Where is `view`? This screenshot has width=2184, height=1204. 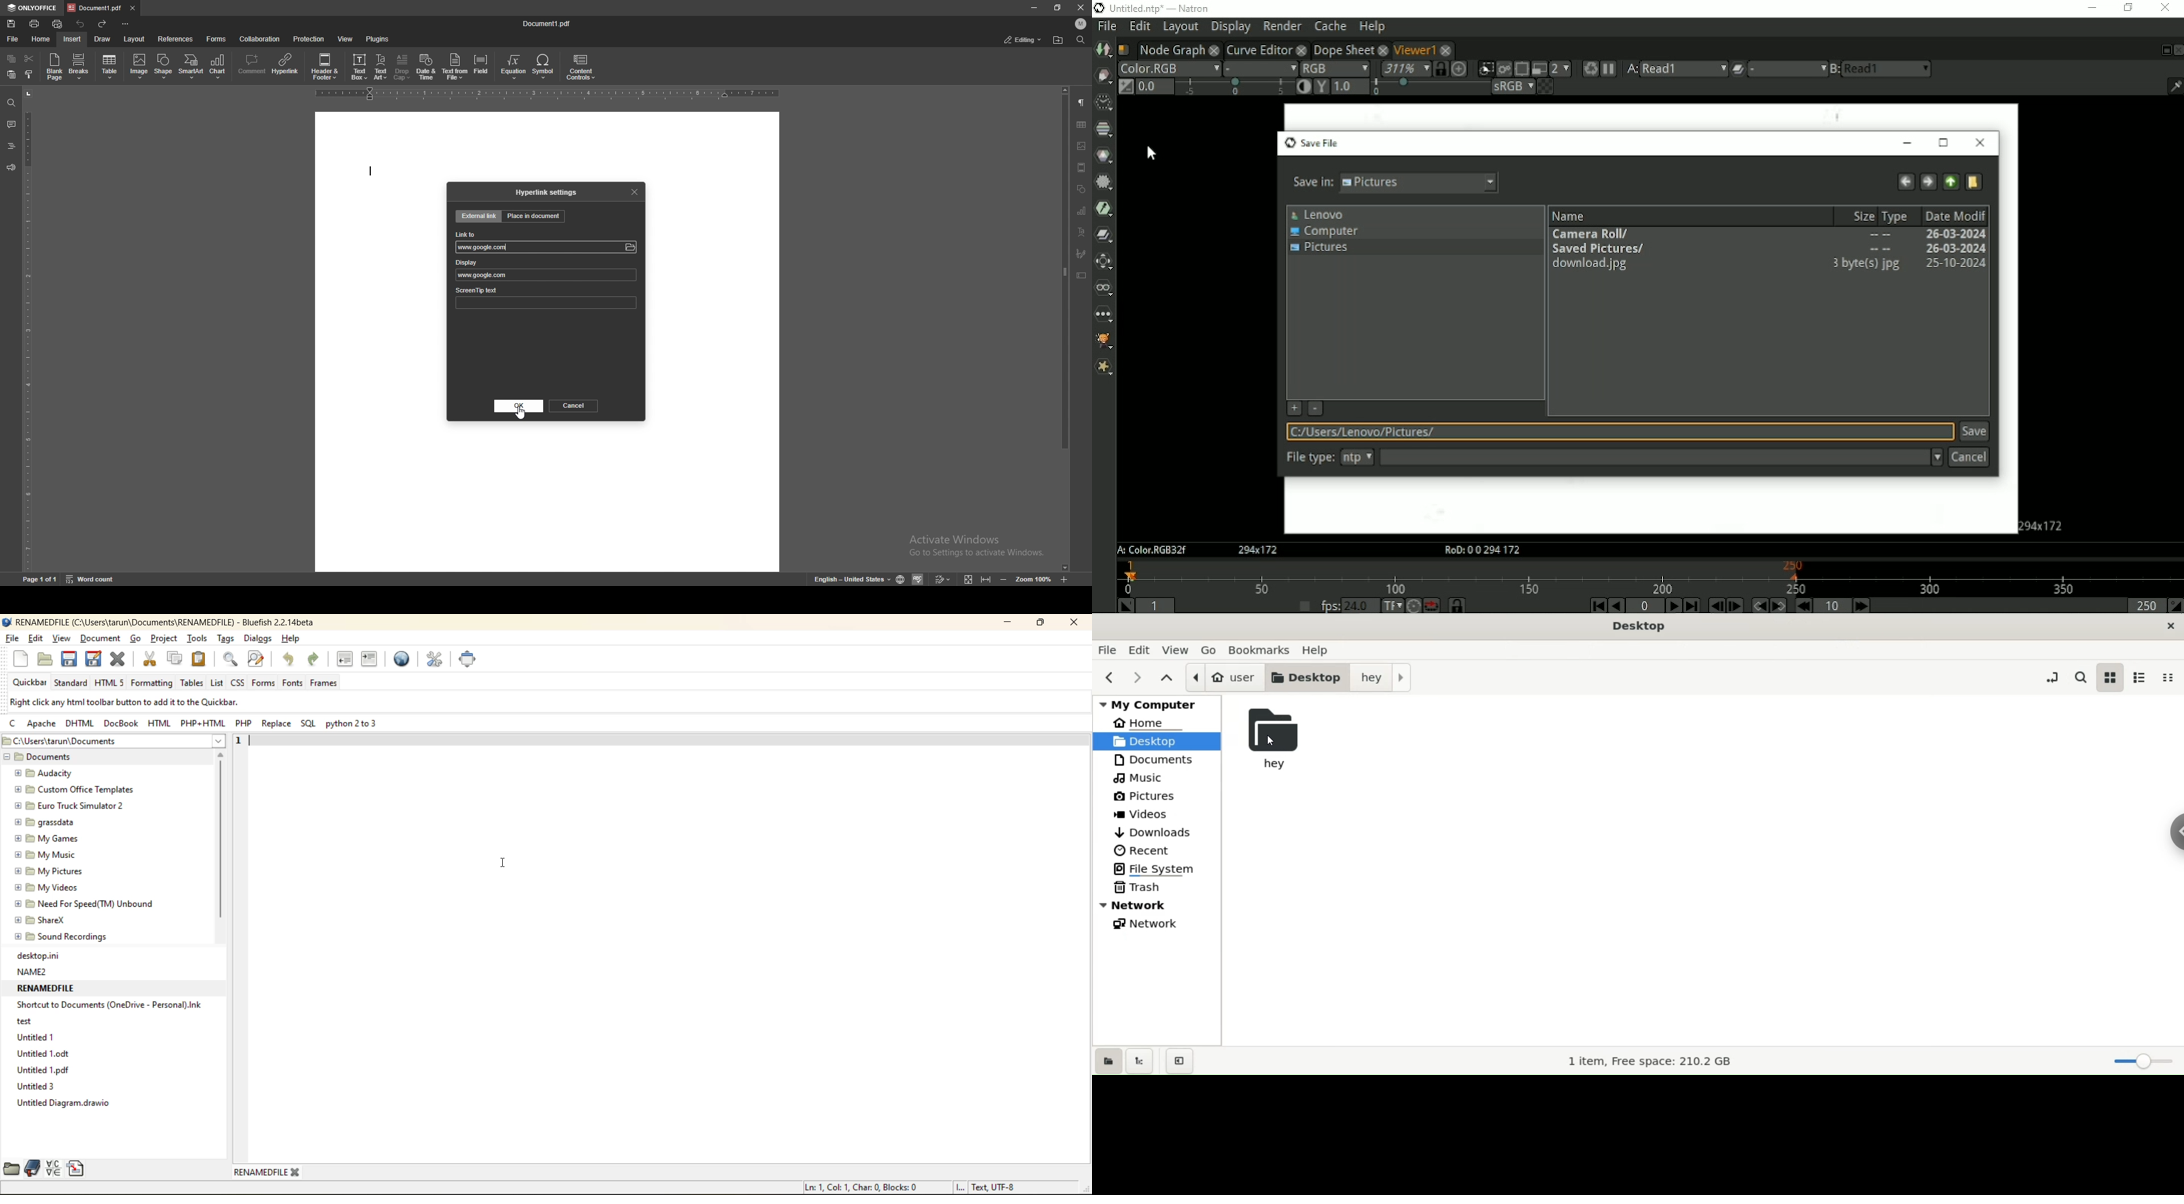
view is located at coordinates (345, 39).